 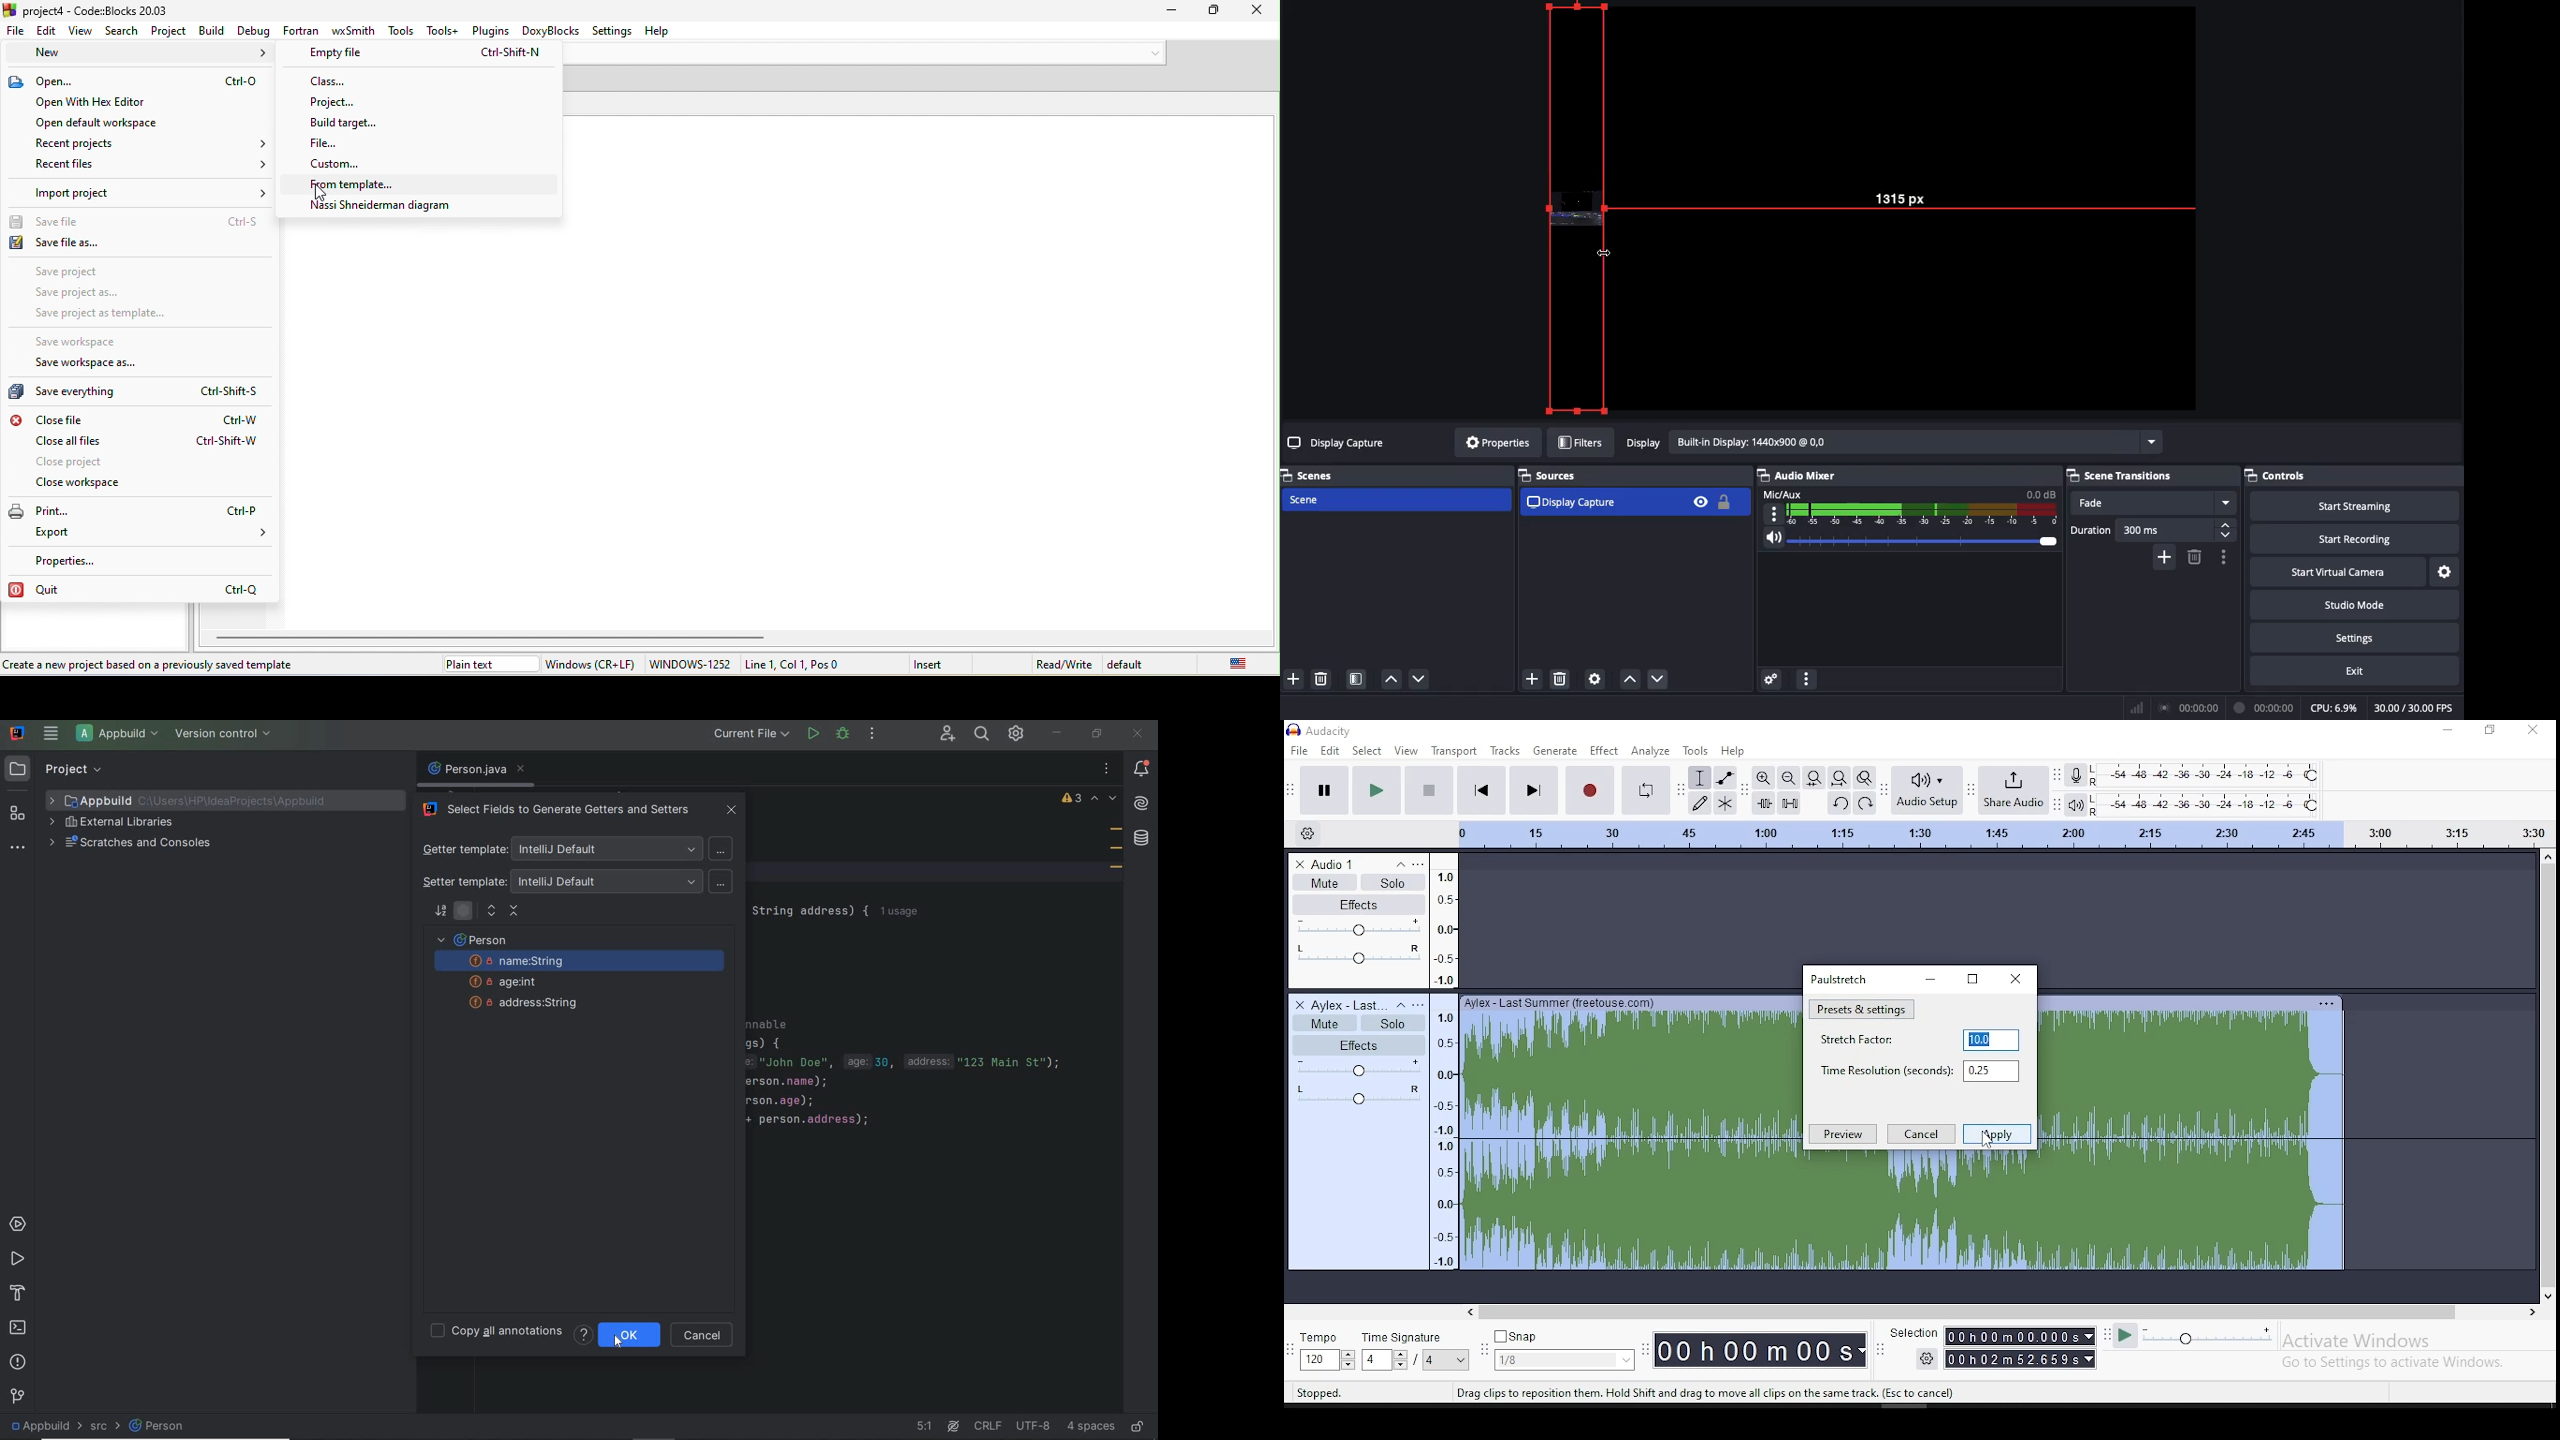 What do you see at coordinates (1324, 729) in the screenshot?
I see `icon` at bounding box center [1324, 729].